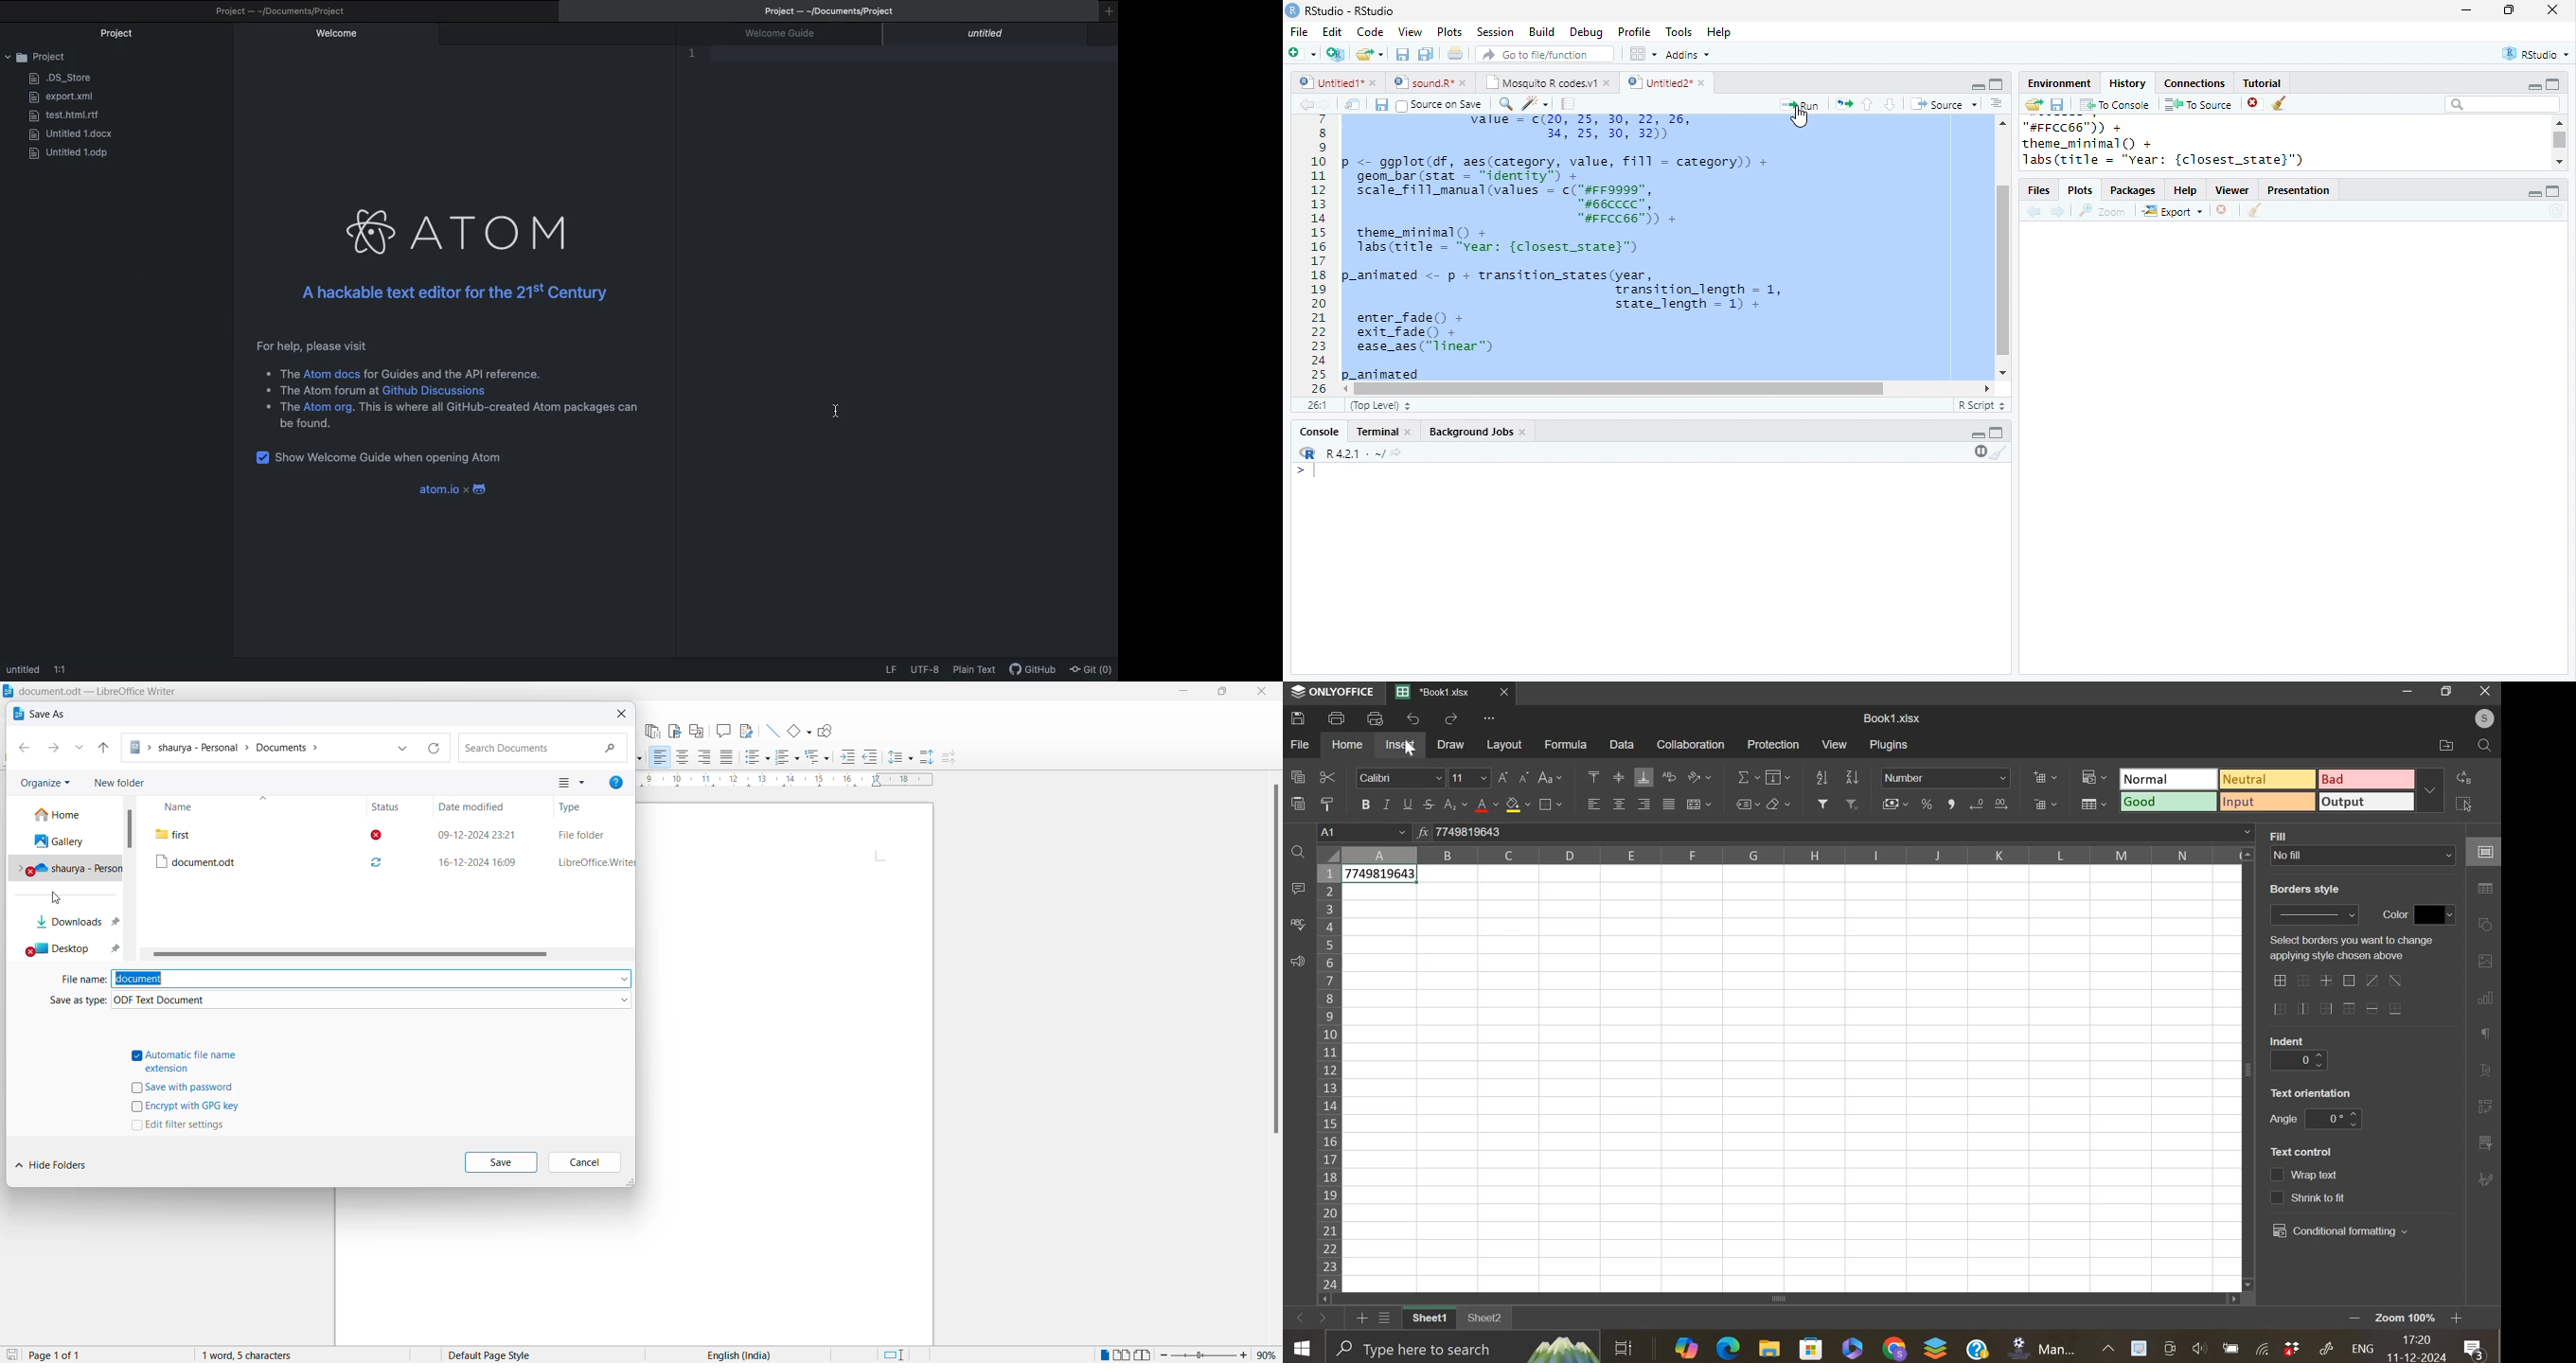 The height and width of the screenshot is (1372, 2576). I want to click on clear, so click(1999, 452).